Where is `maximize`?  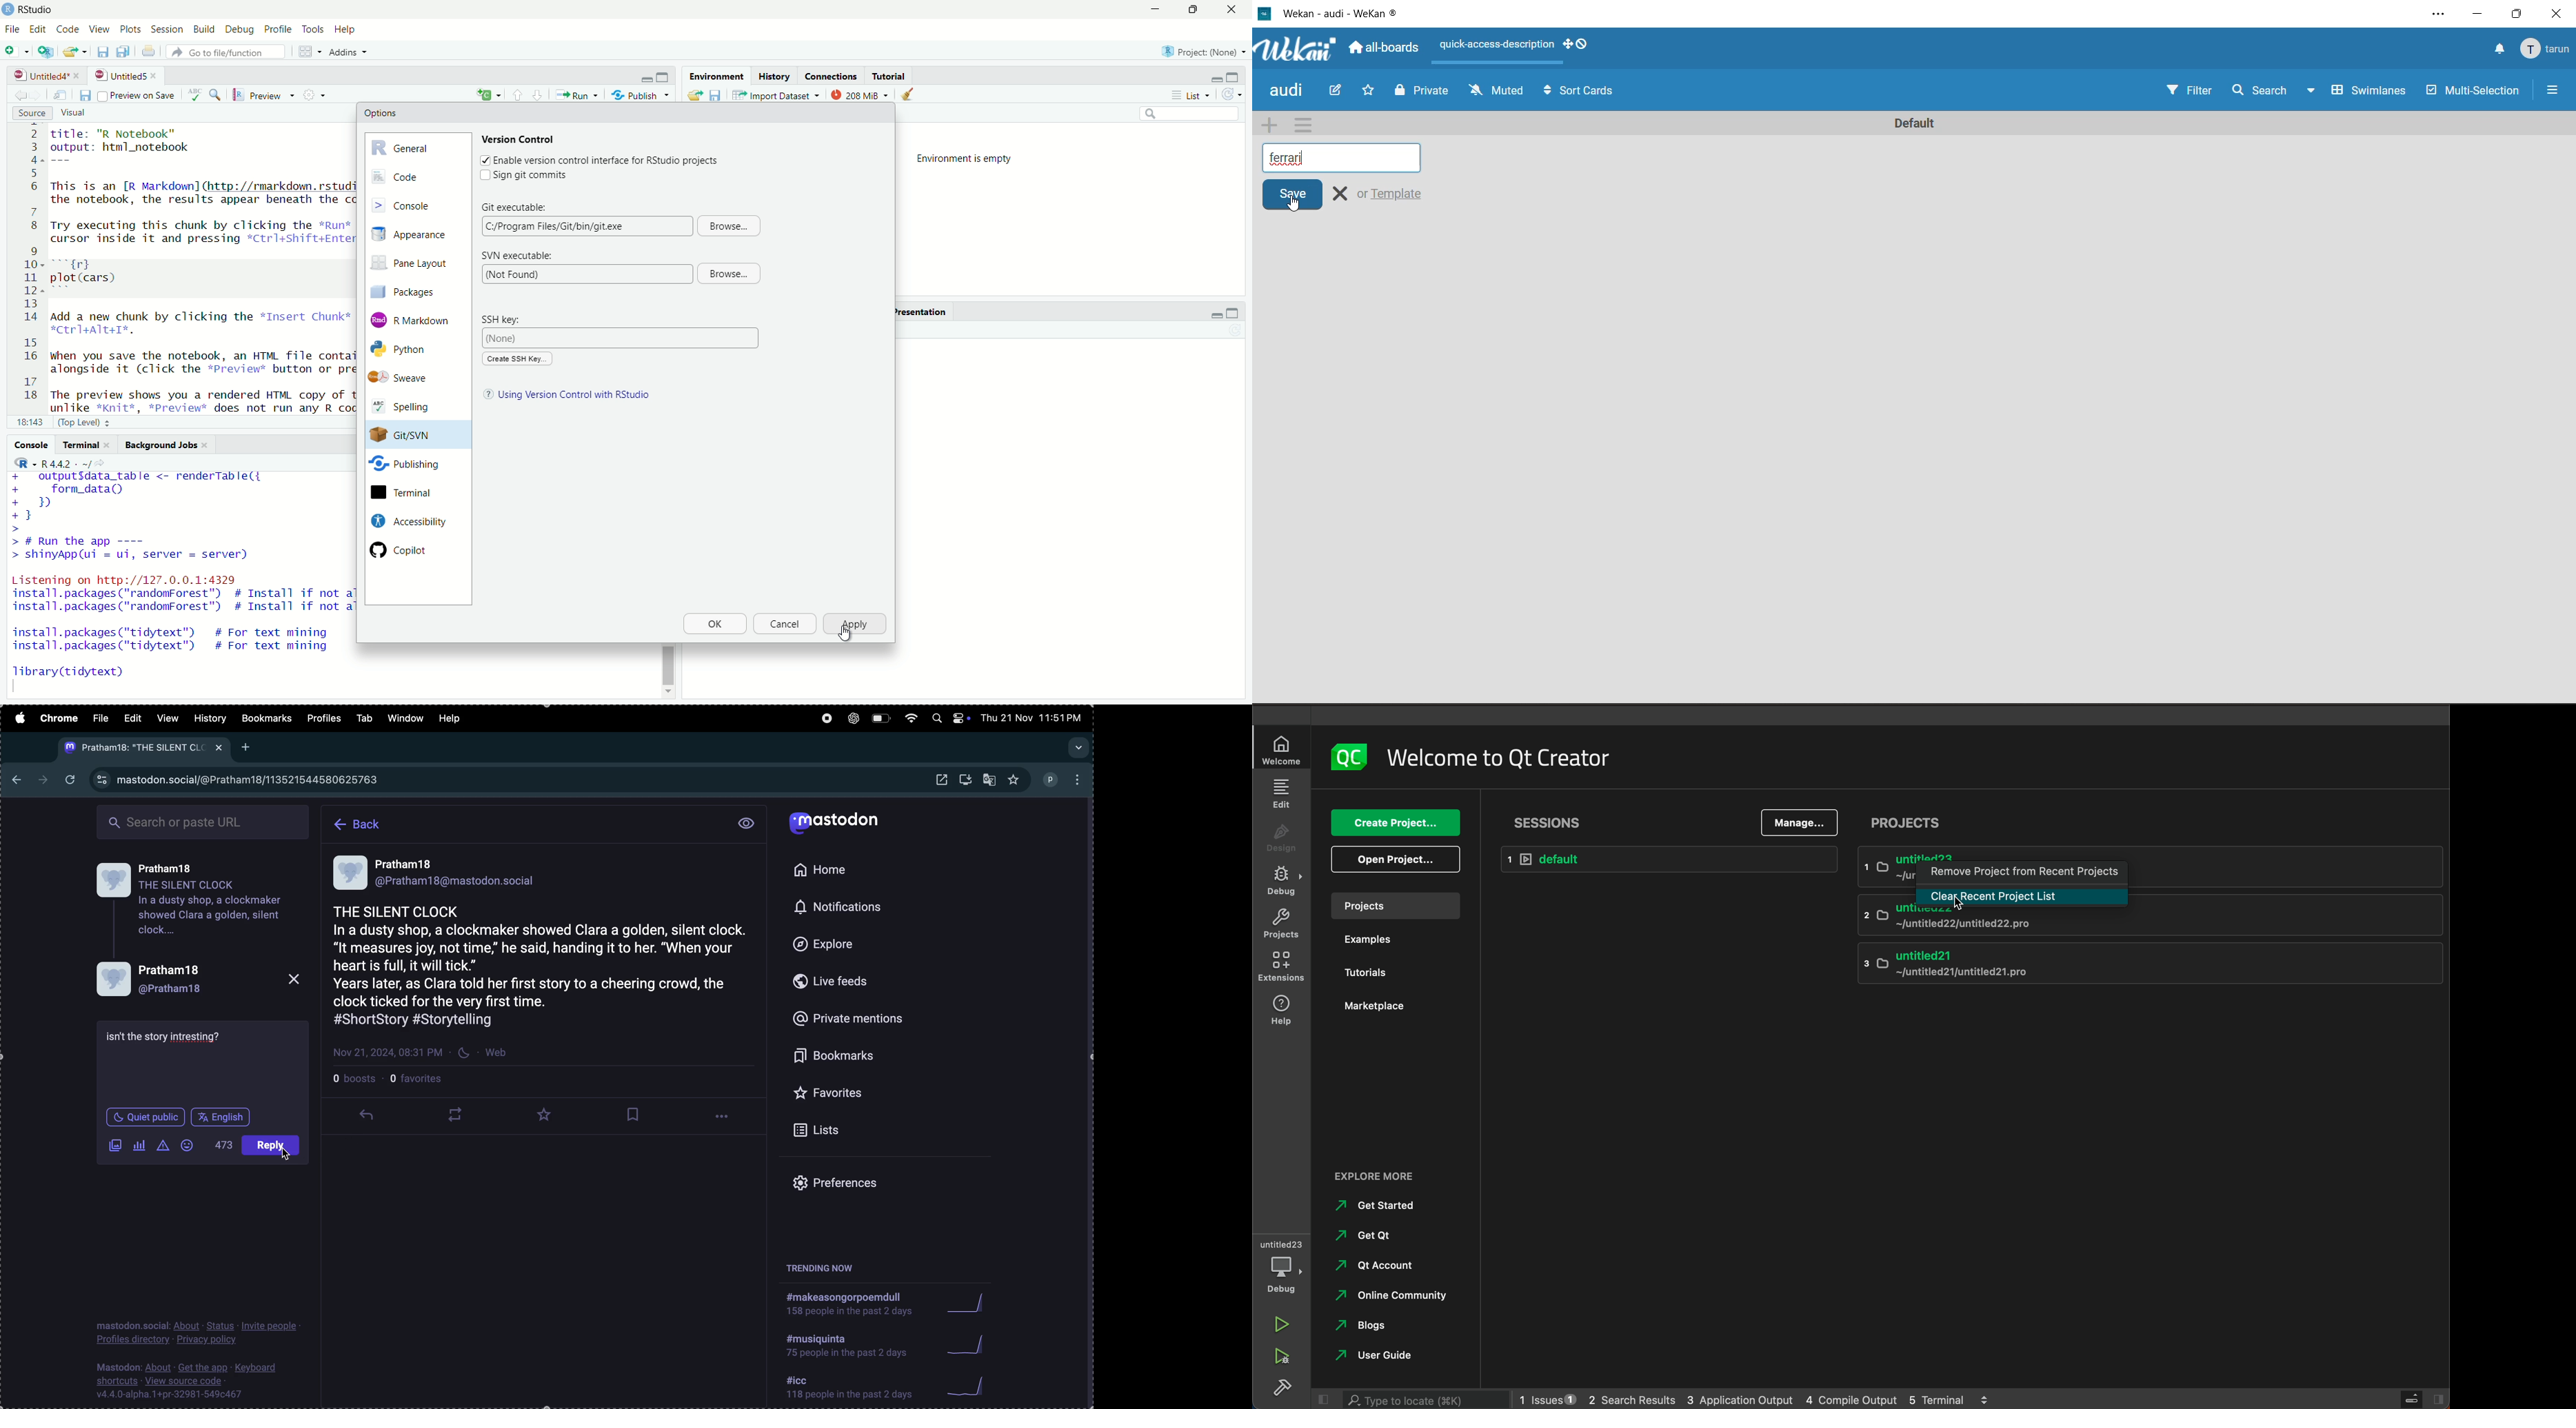 maximize is located at coordinates (2518, 14).